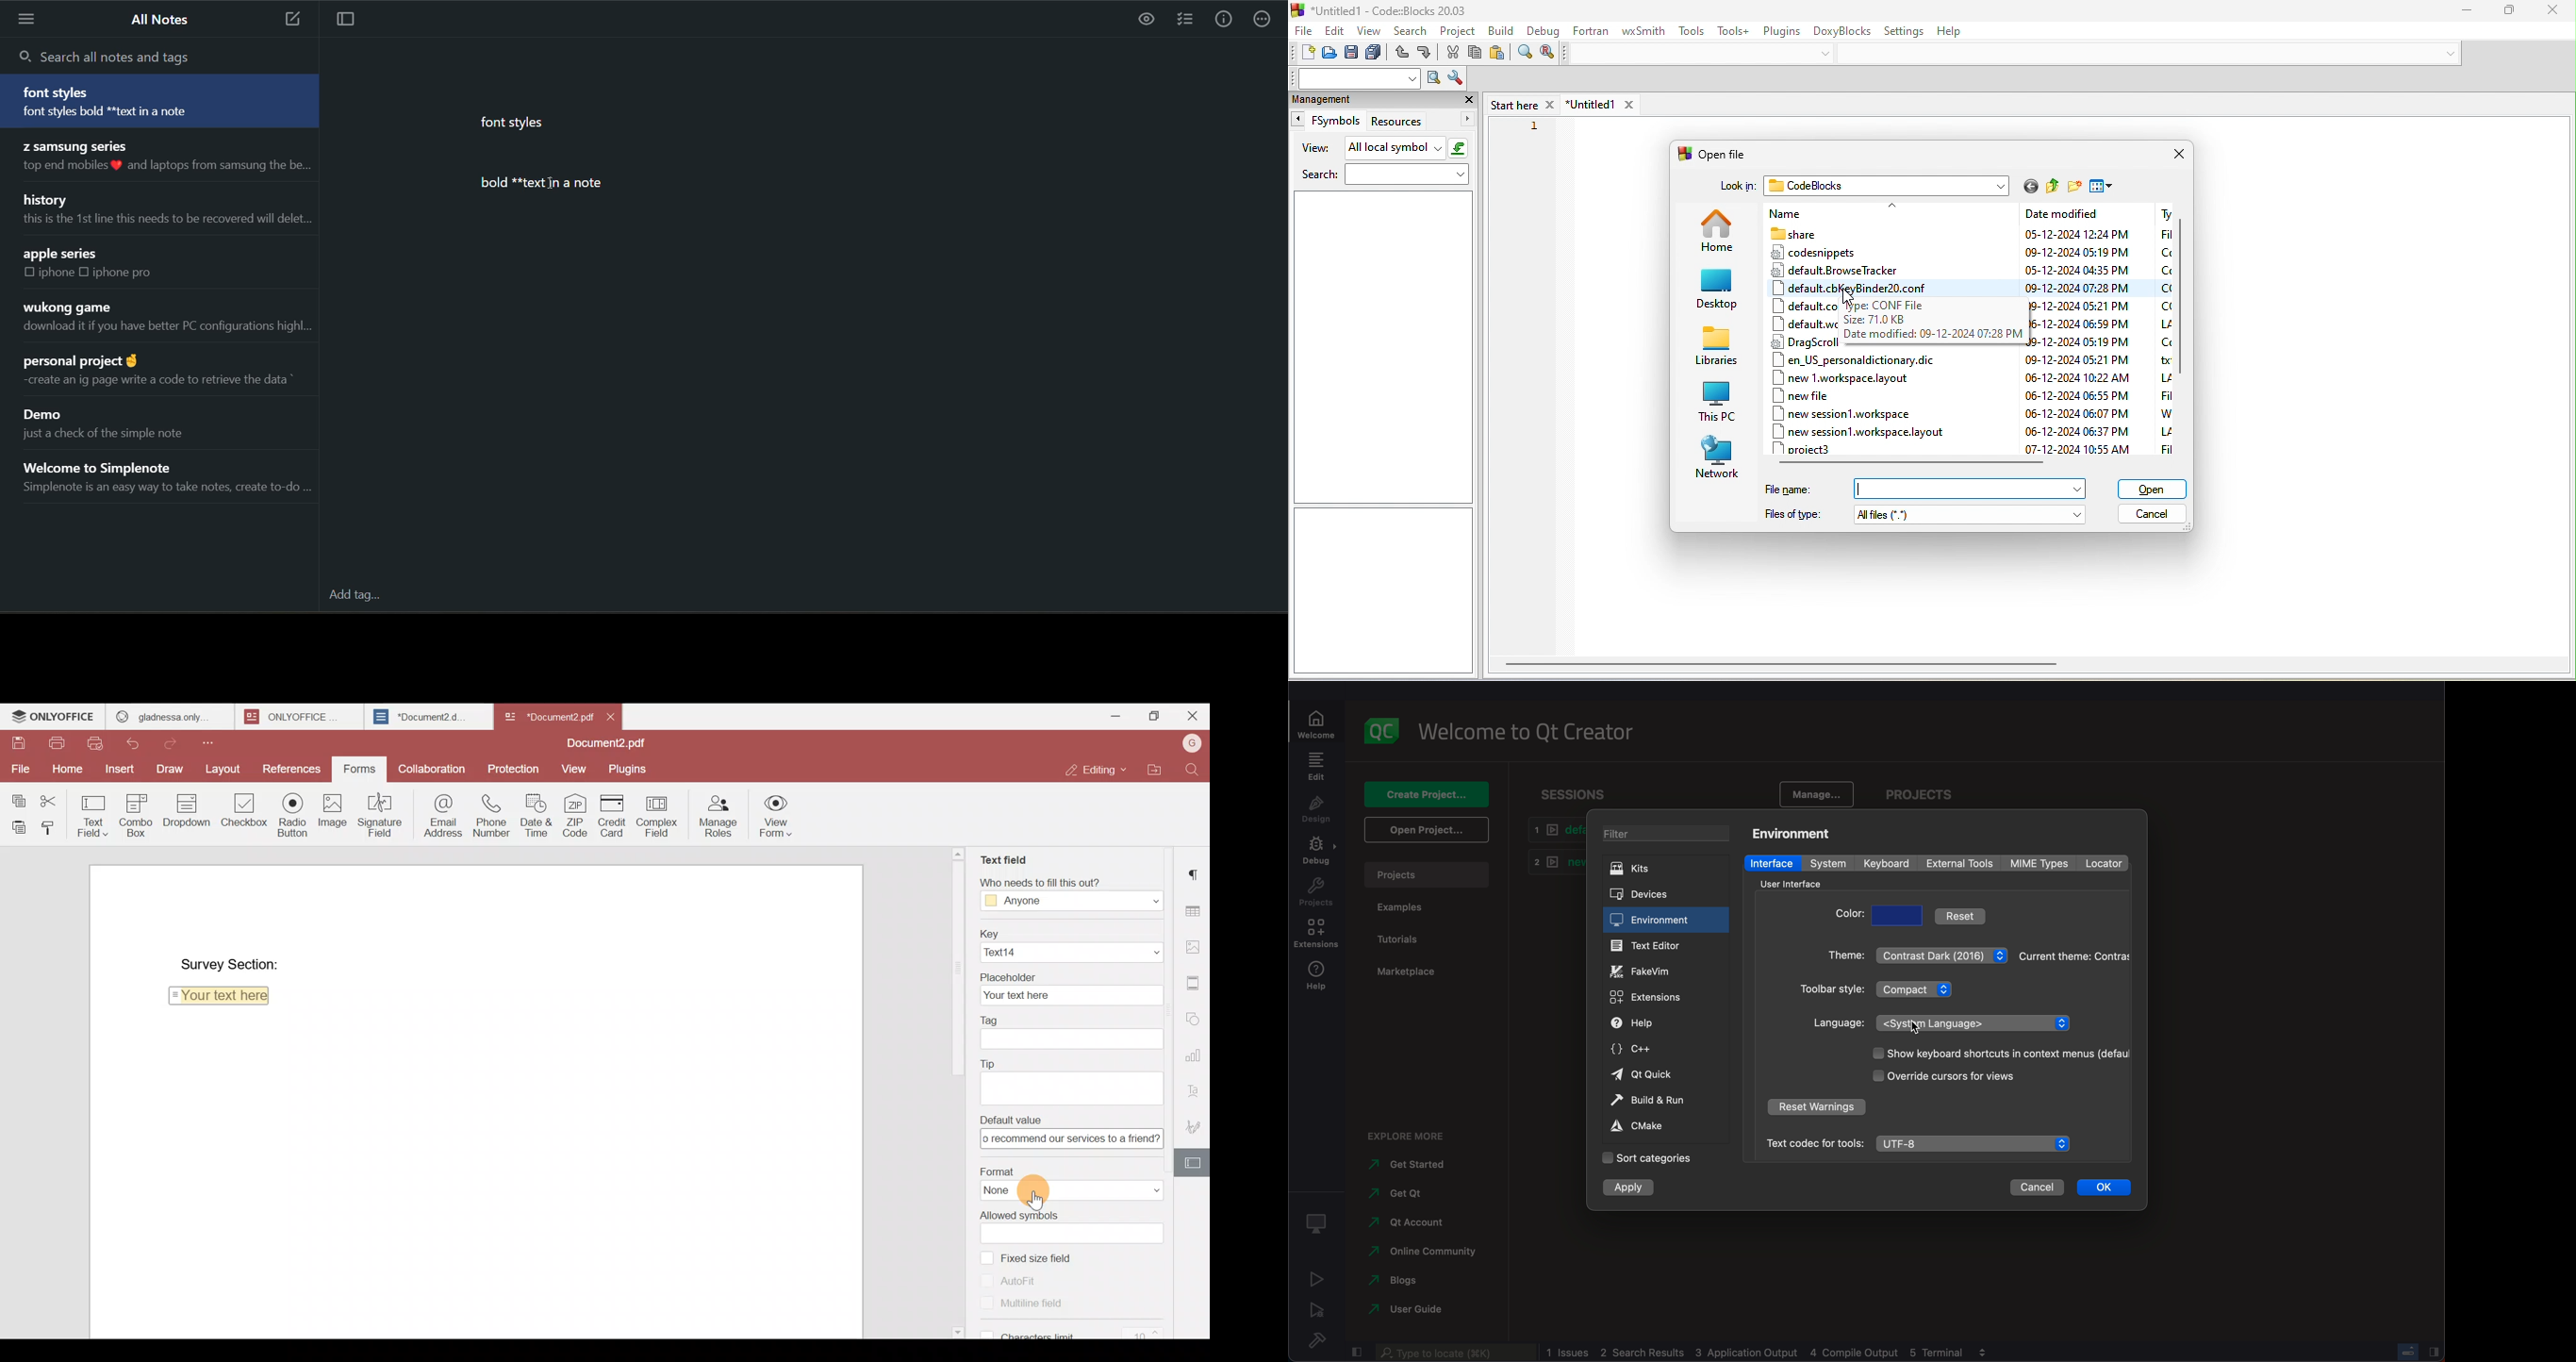 This screenshot has width=2576, height=1372. Describe the element at coordinates (58, 273) in the screenshot. I see `iphone` at that location.